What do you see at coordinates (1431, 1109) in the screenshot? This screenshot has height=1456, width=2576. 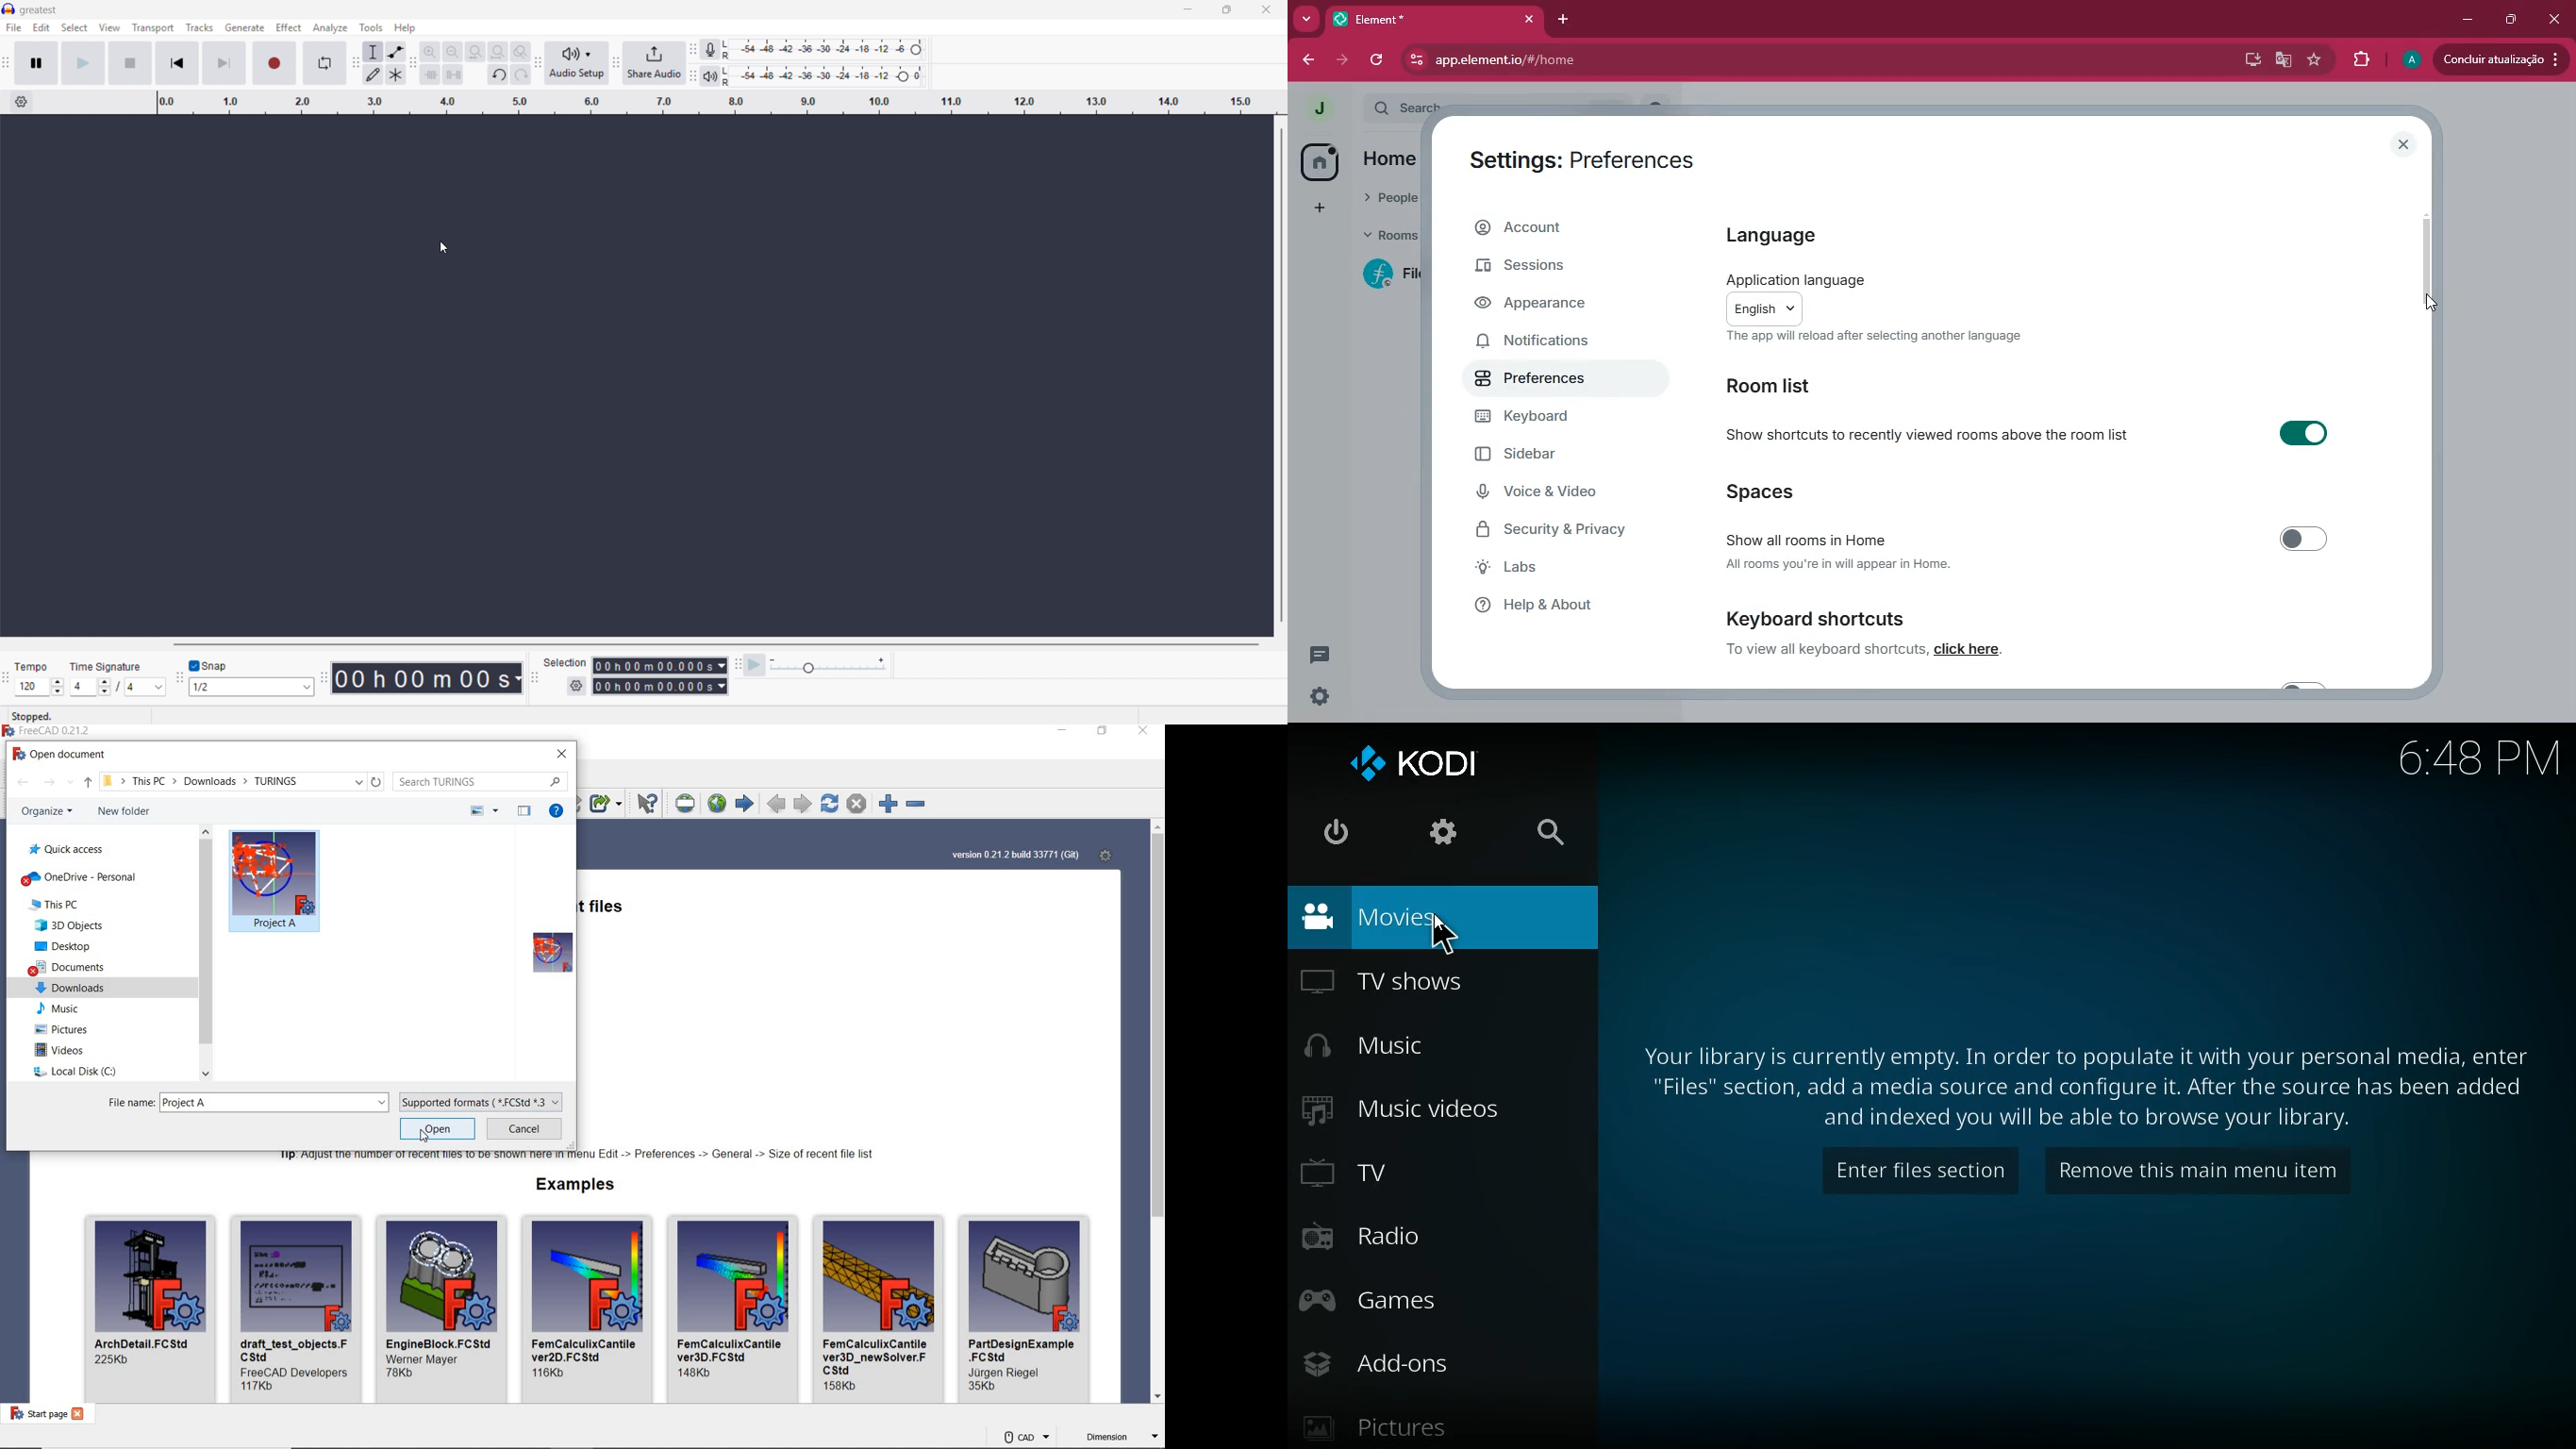 I see `music videos` at bounding box center [1431, 1109].